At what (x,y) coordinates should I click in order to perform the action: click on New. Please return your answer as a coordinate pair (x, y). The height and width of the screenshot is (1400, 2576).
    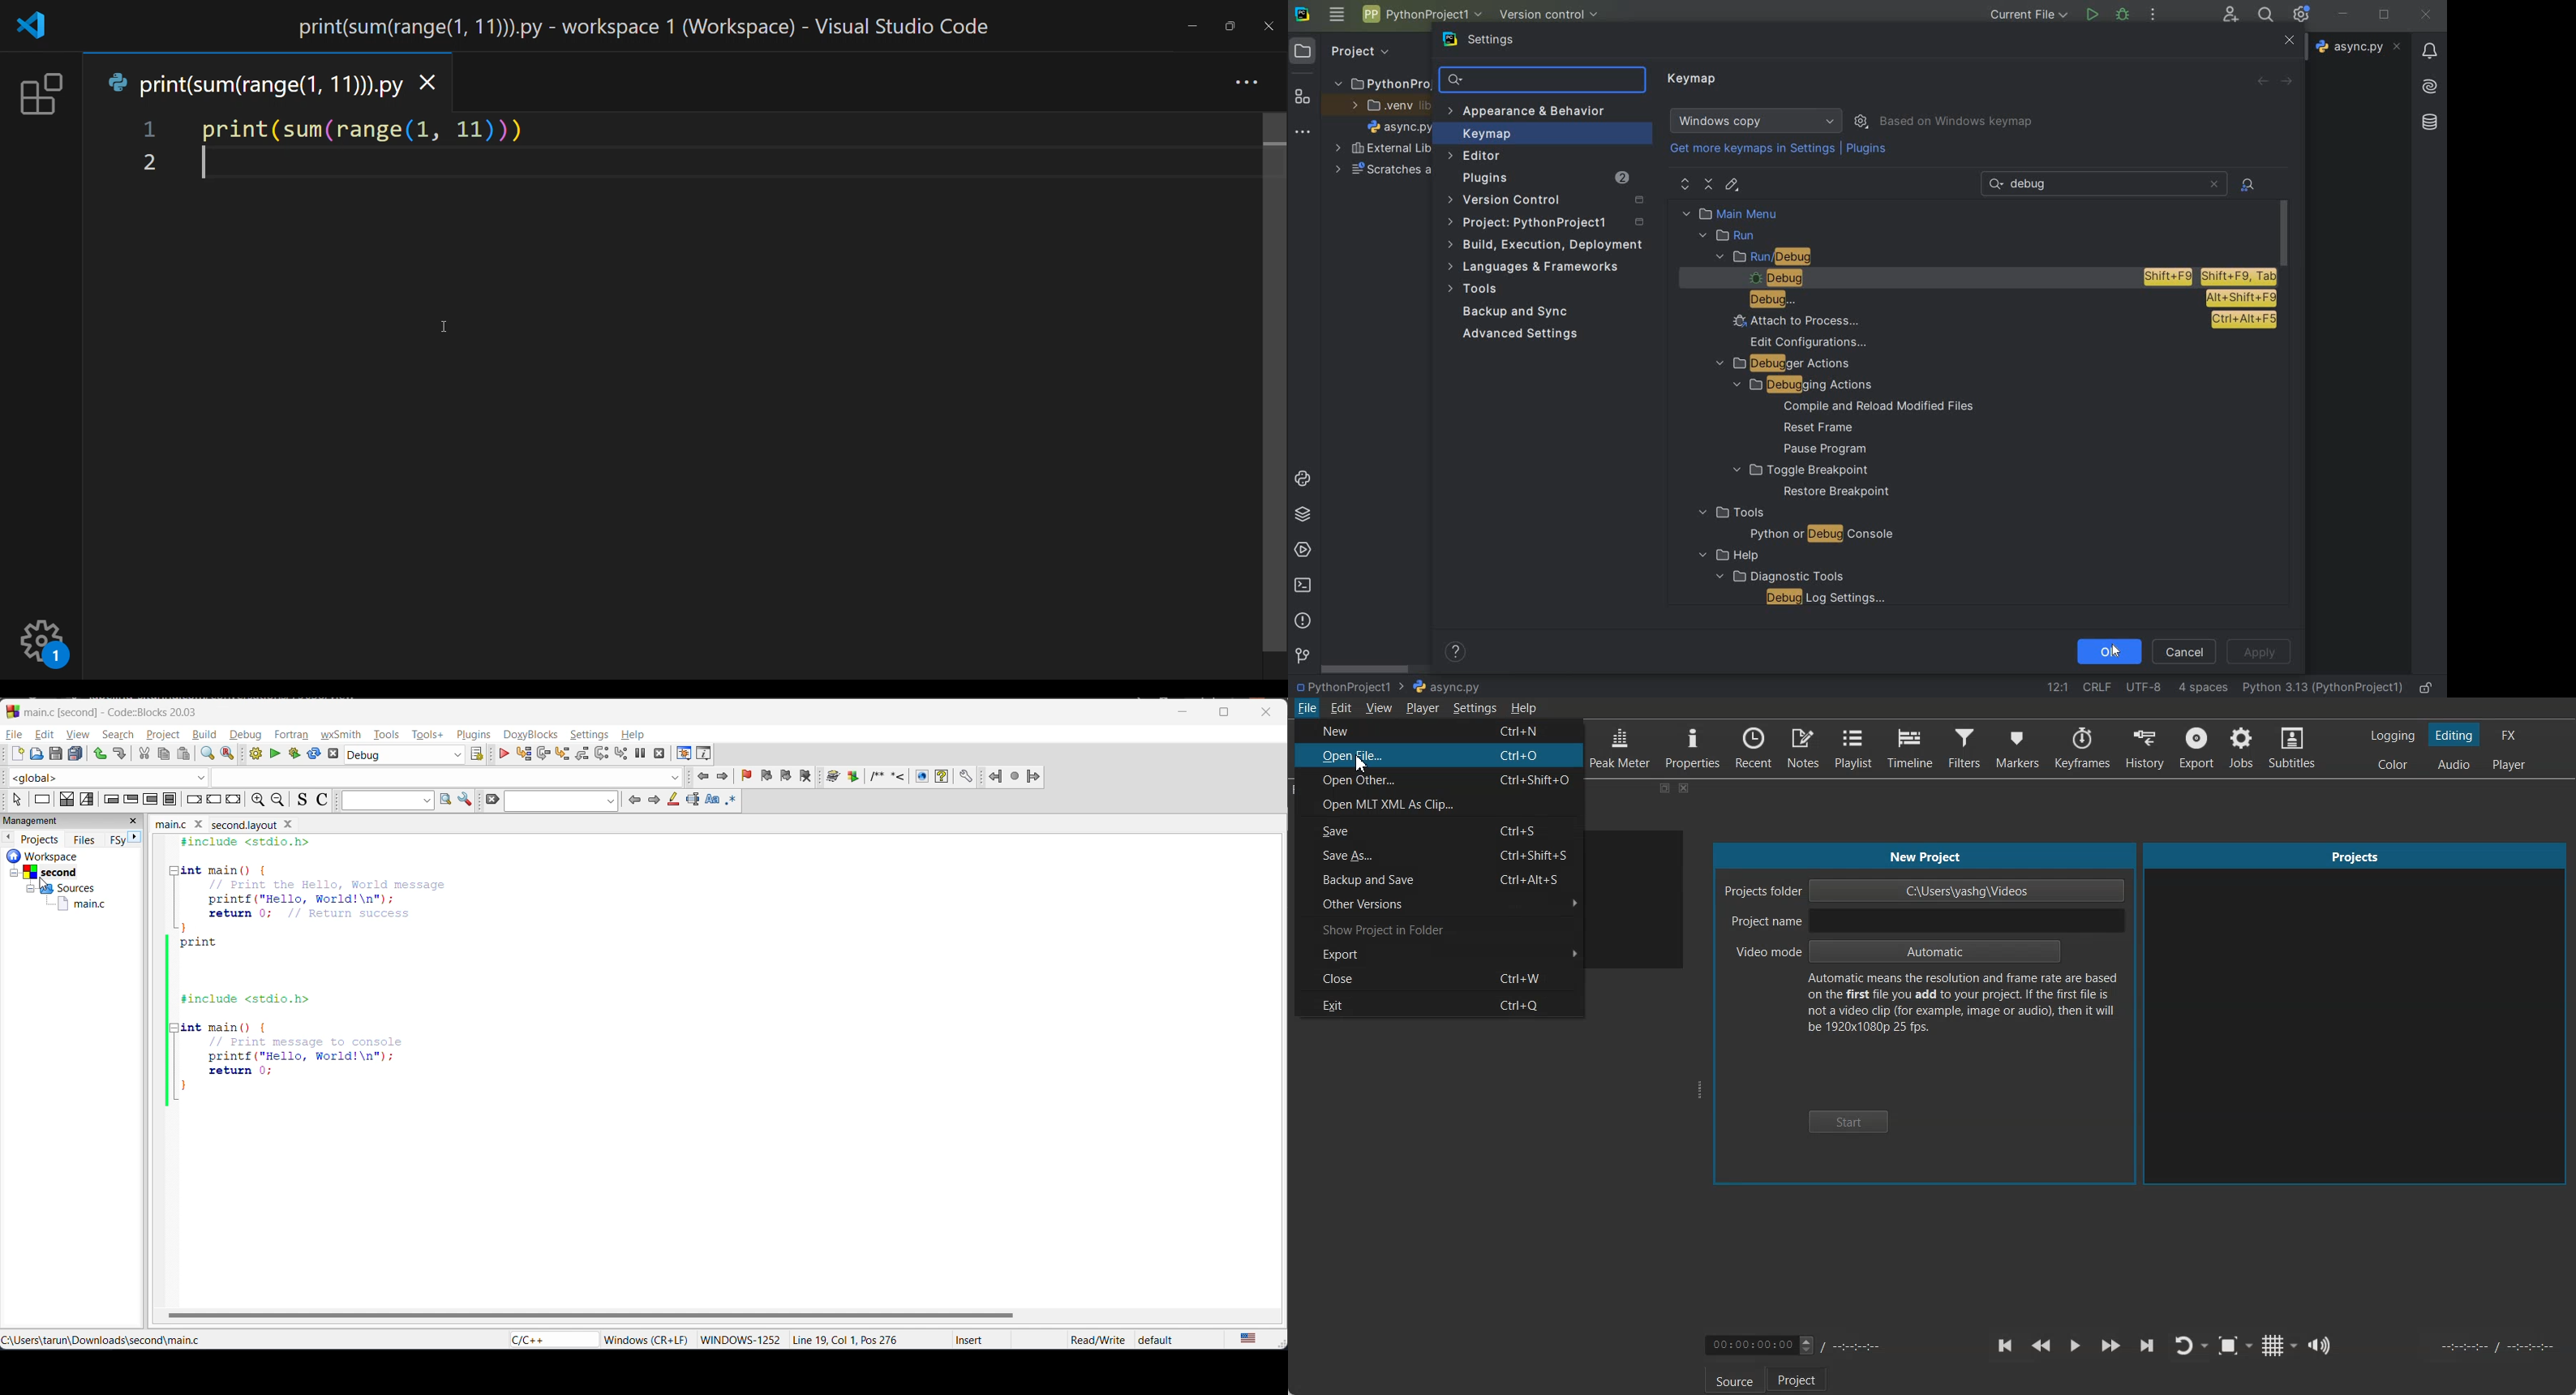
    Looking at the image, I should click on (1385, 732).